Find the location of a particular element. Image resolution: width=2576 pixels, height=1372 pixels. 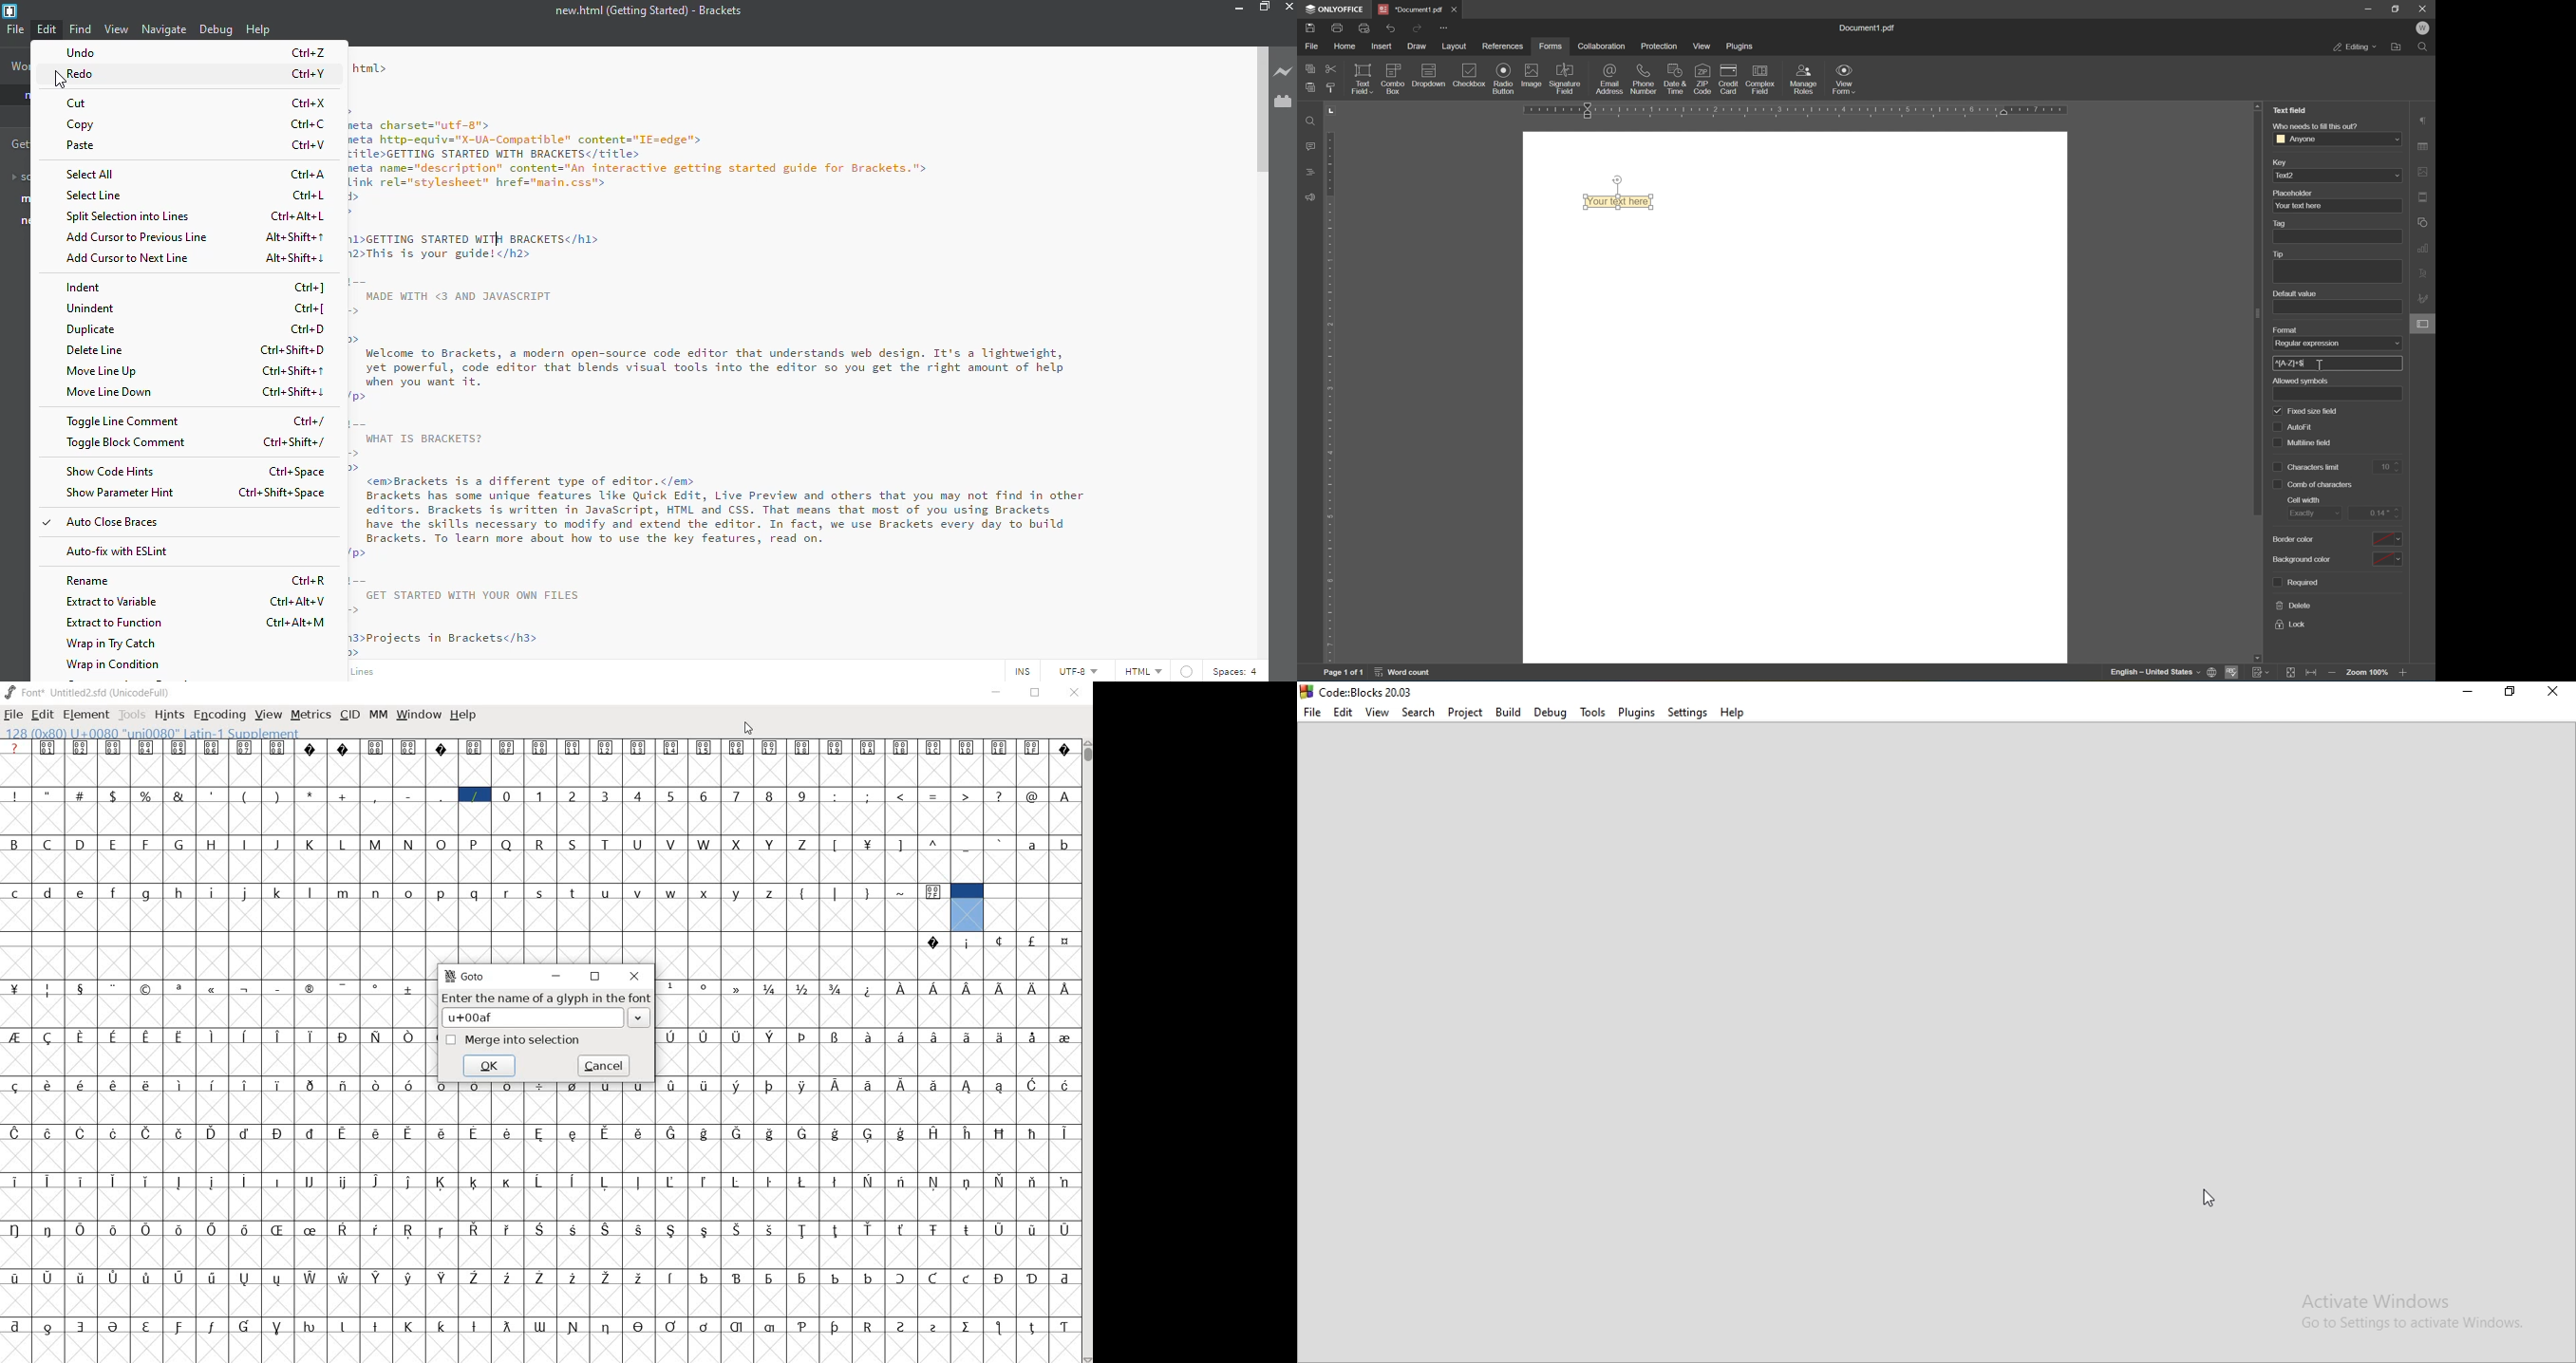

Symbol is located at coordinates (968, 748).